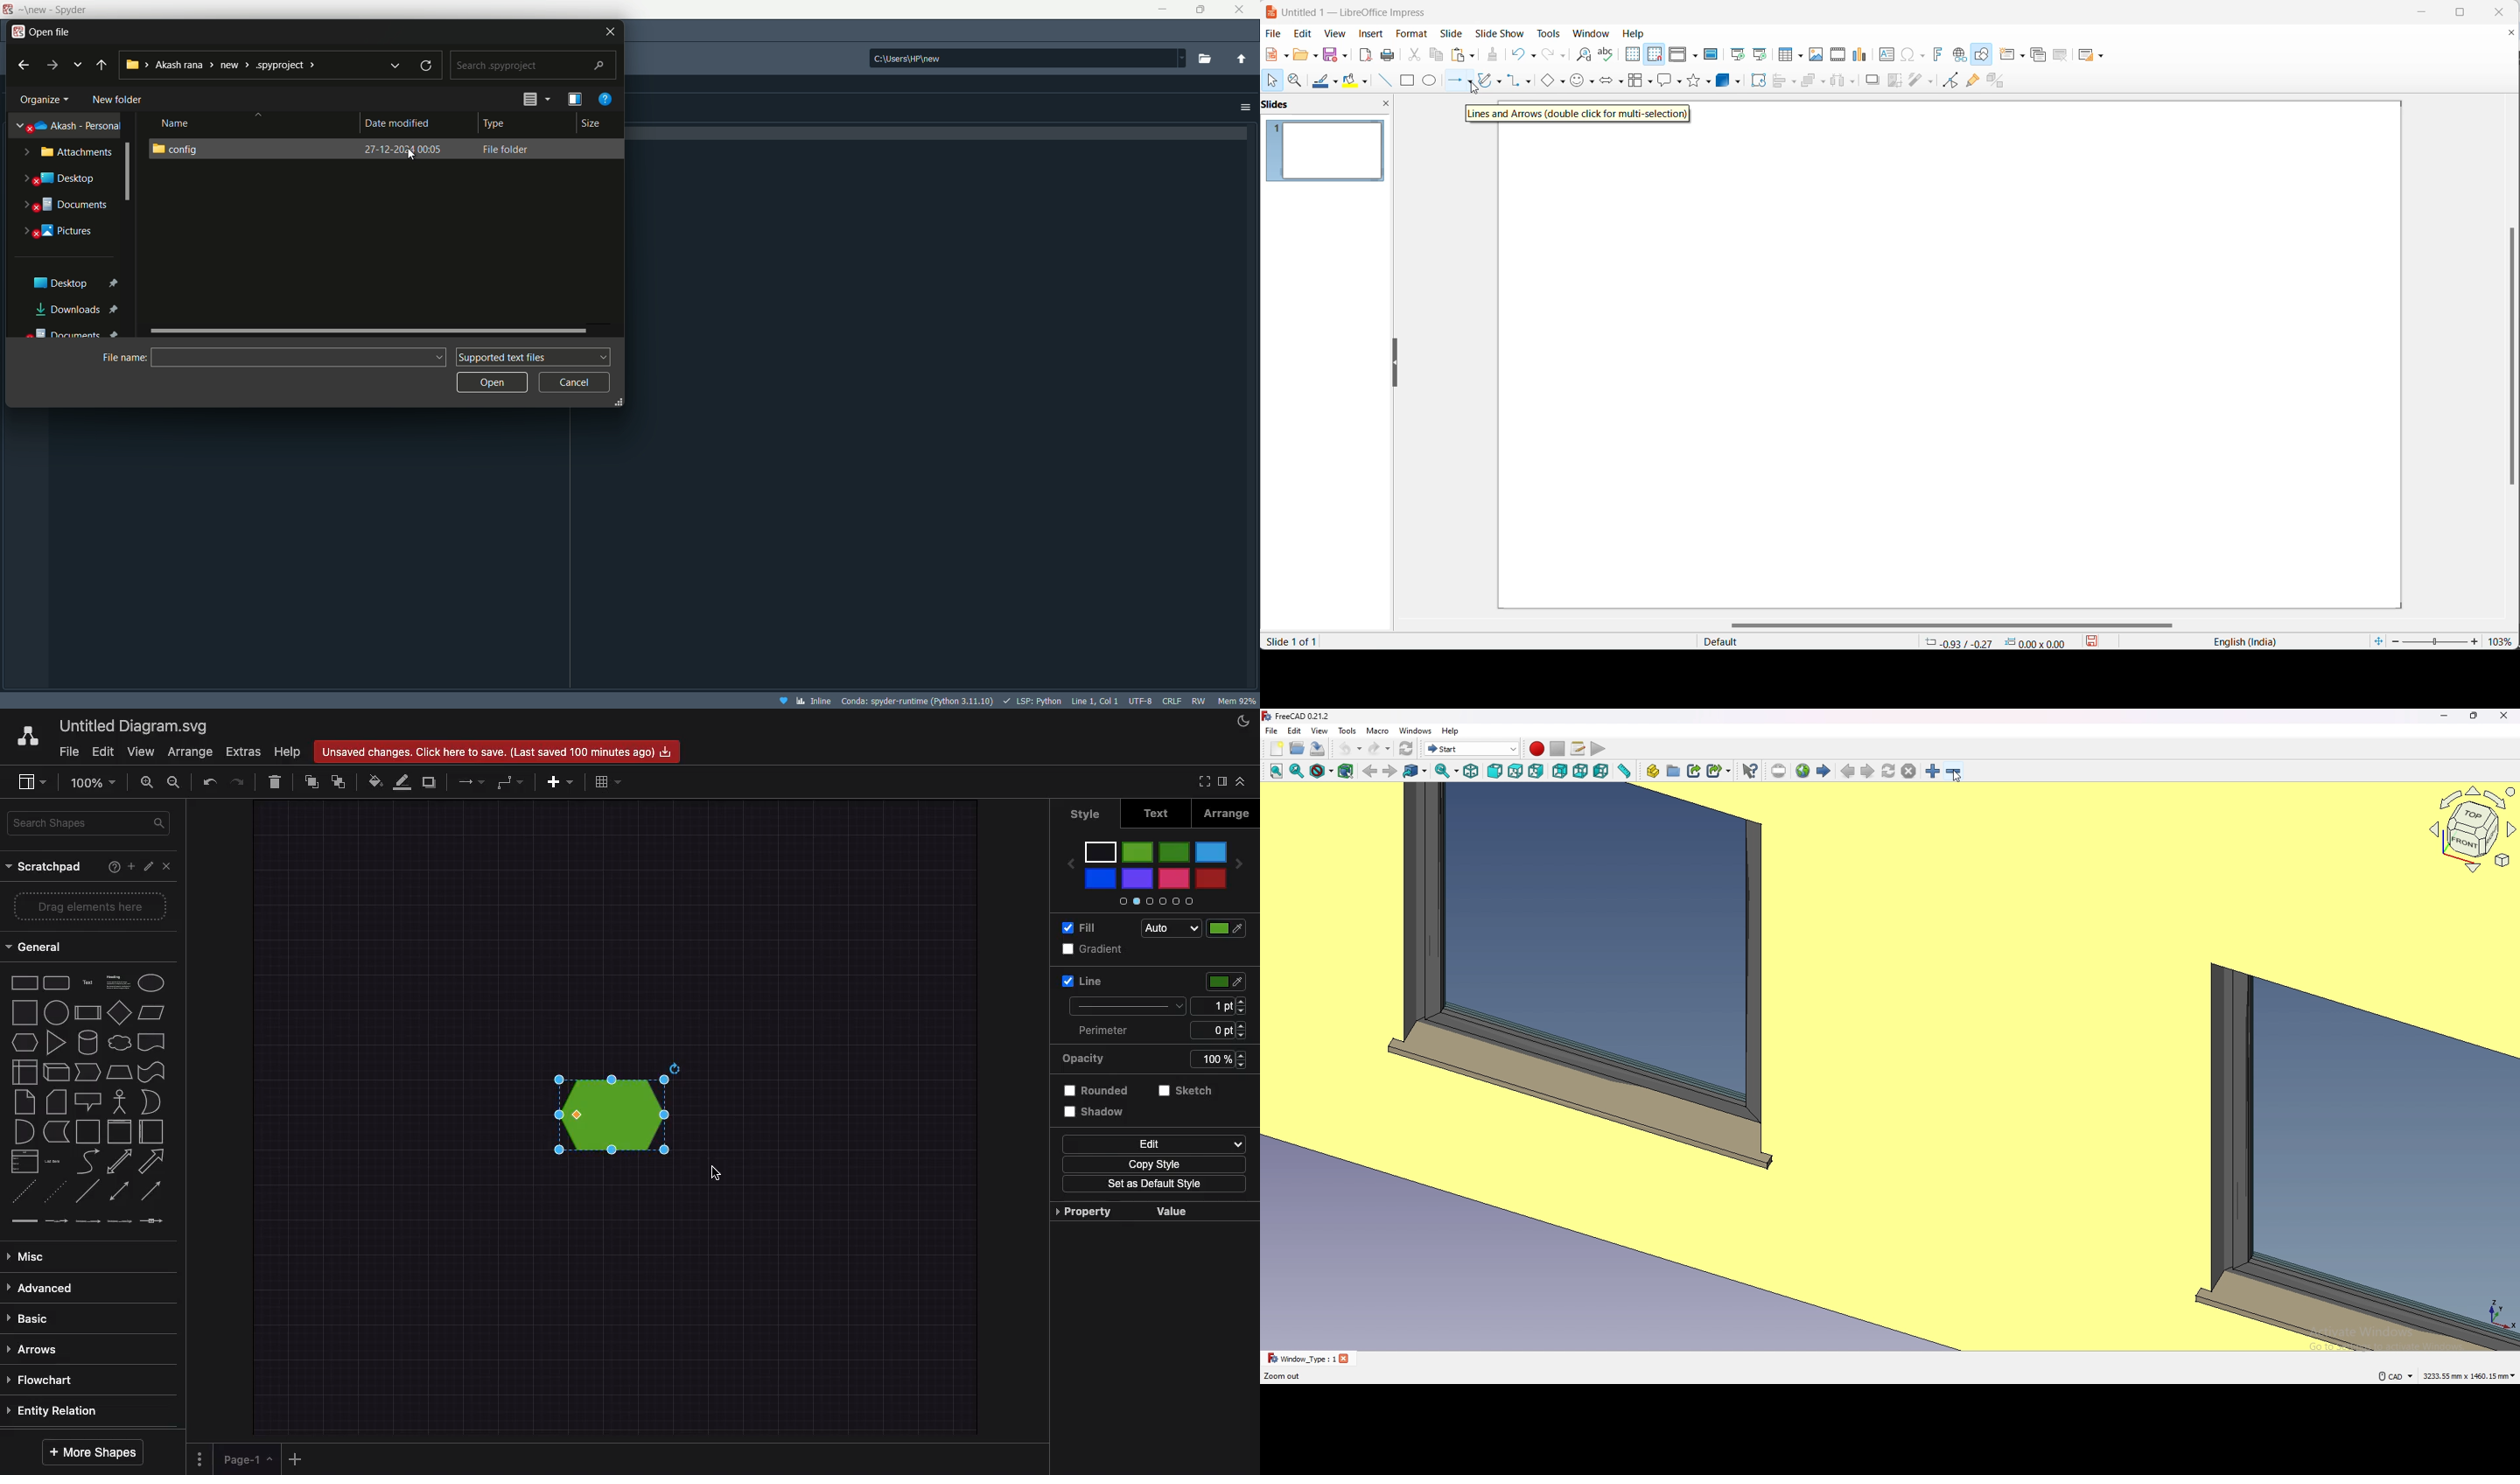  What do you see at coordinates (1158, 1185) in the screenshot?
I see `Set as default style` at bounding box center [1158, 1185].